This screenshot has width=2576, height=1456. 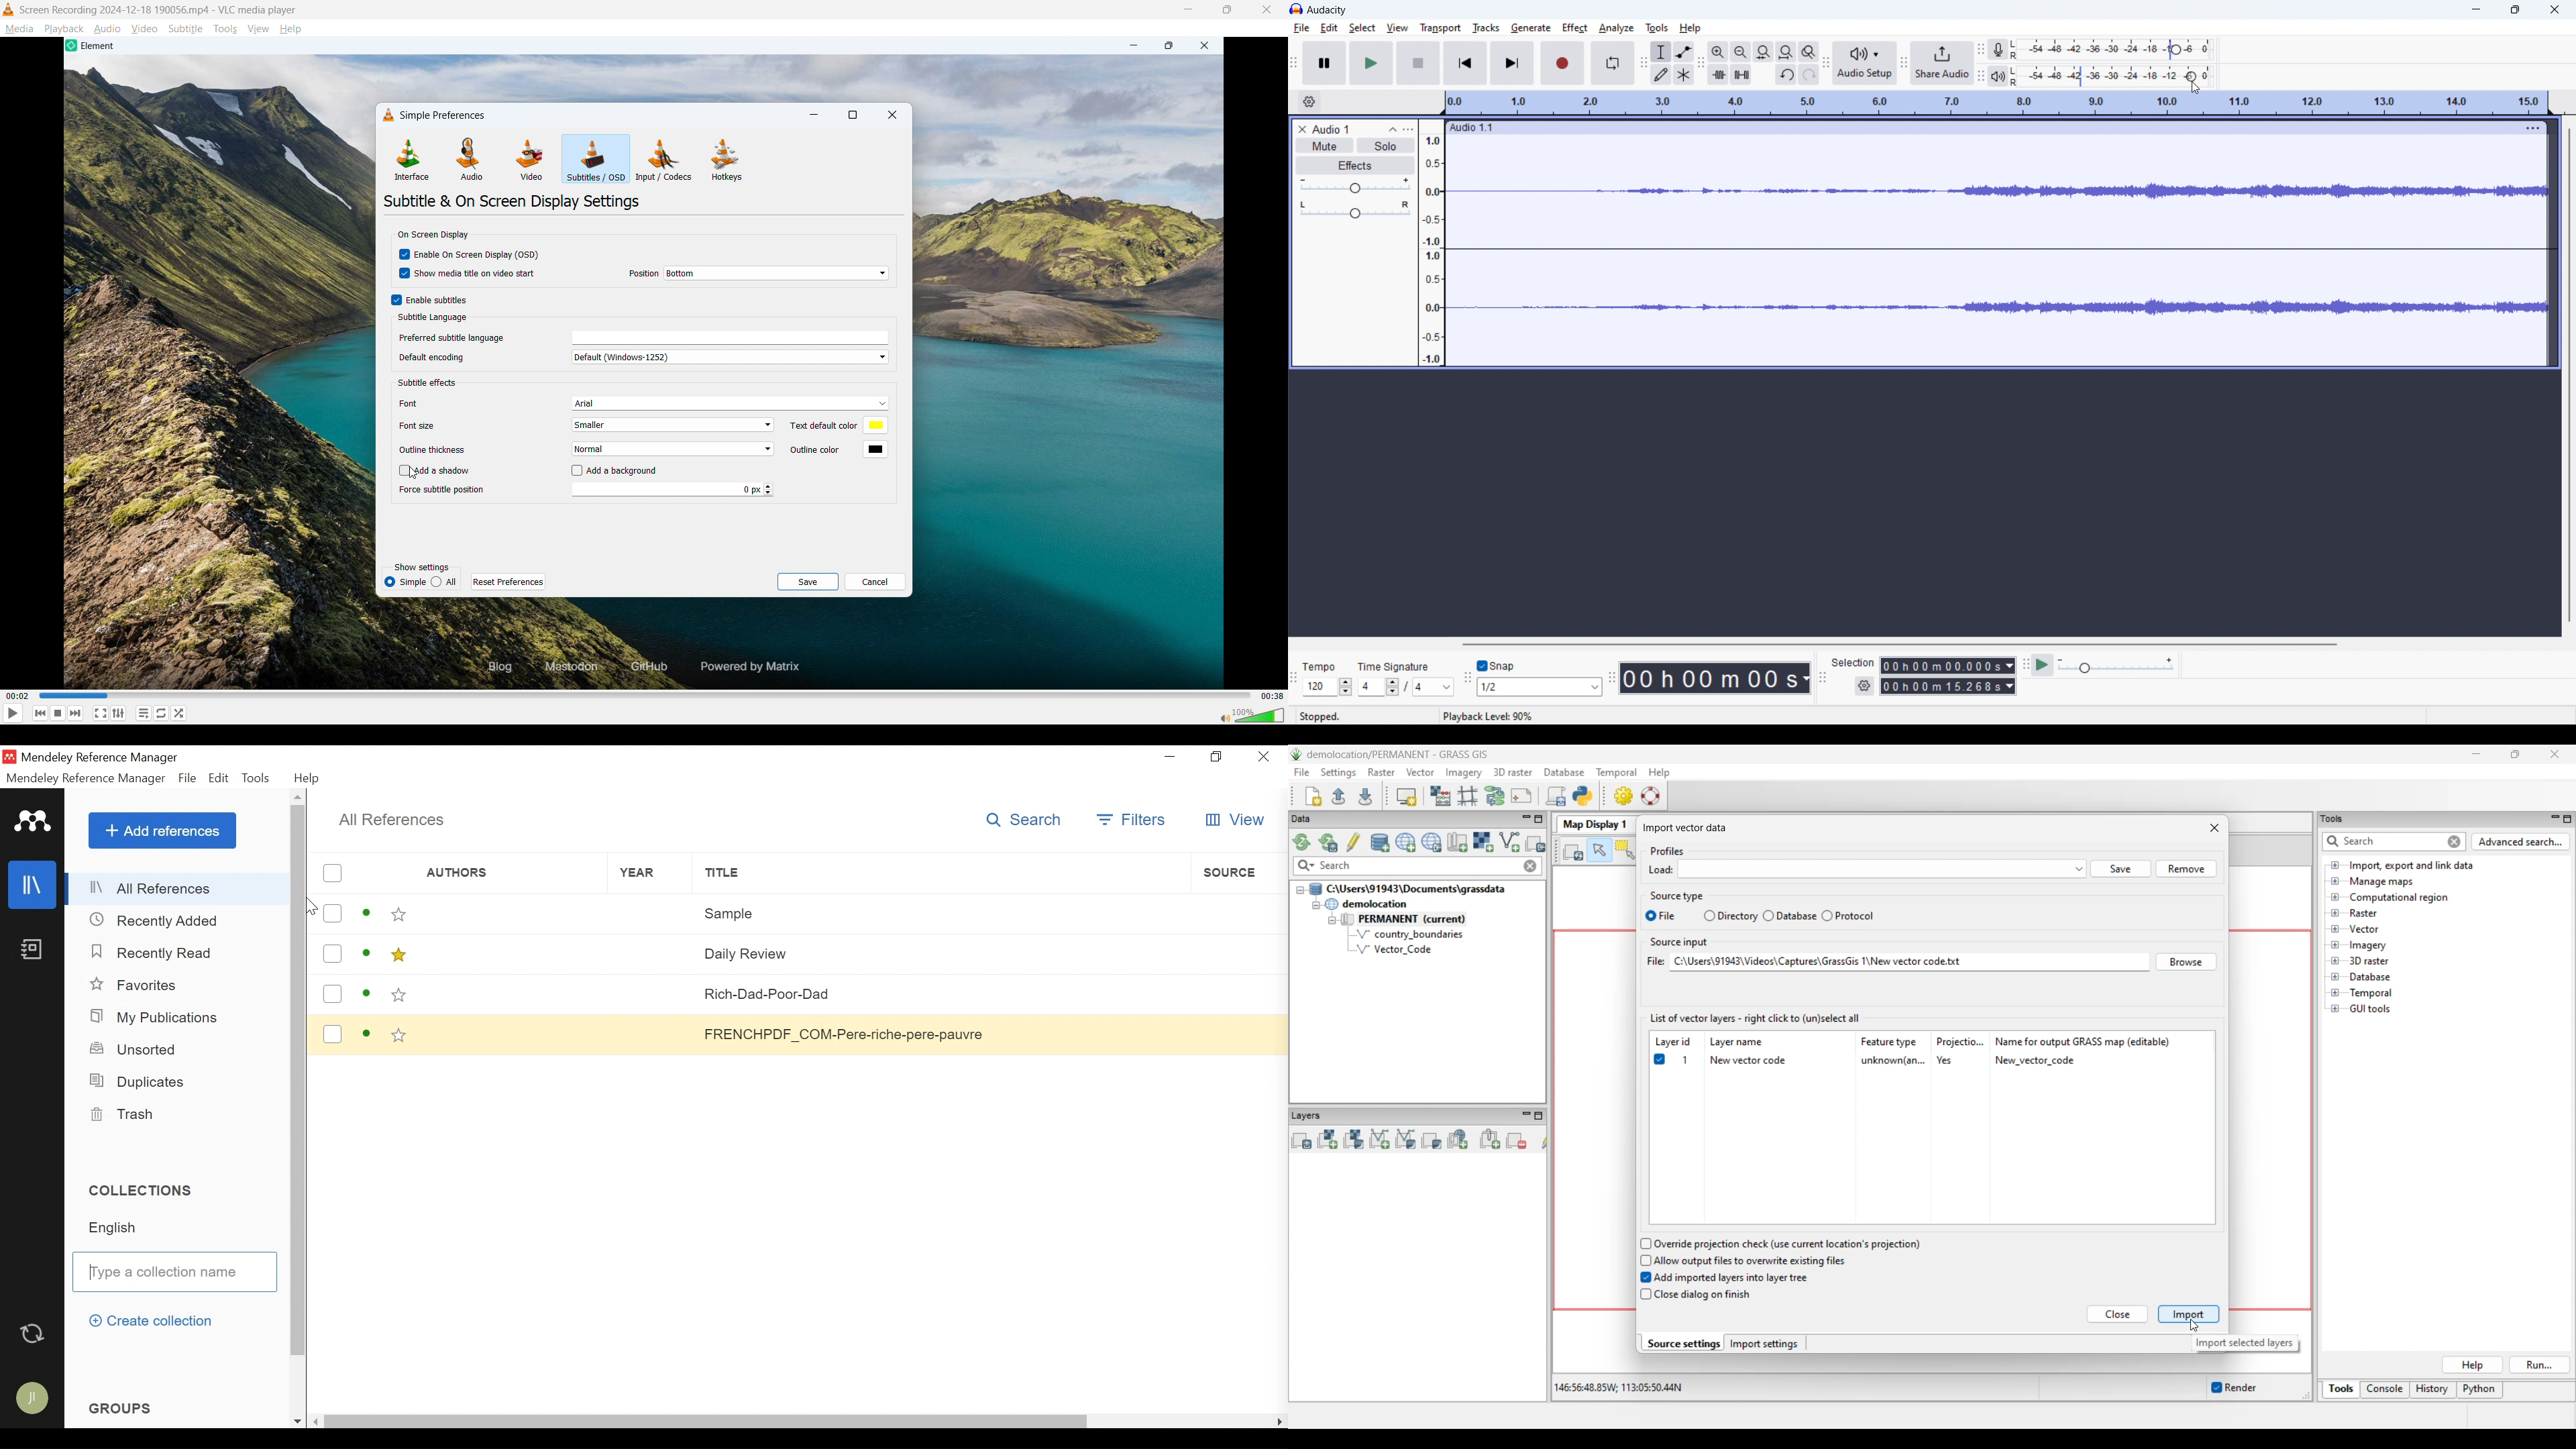 I want to click on help , so click(x=291, y=30).